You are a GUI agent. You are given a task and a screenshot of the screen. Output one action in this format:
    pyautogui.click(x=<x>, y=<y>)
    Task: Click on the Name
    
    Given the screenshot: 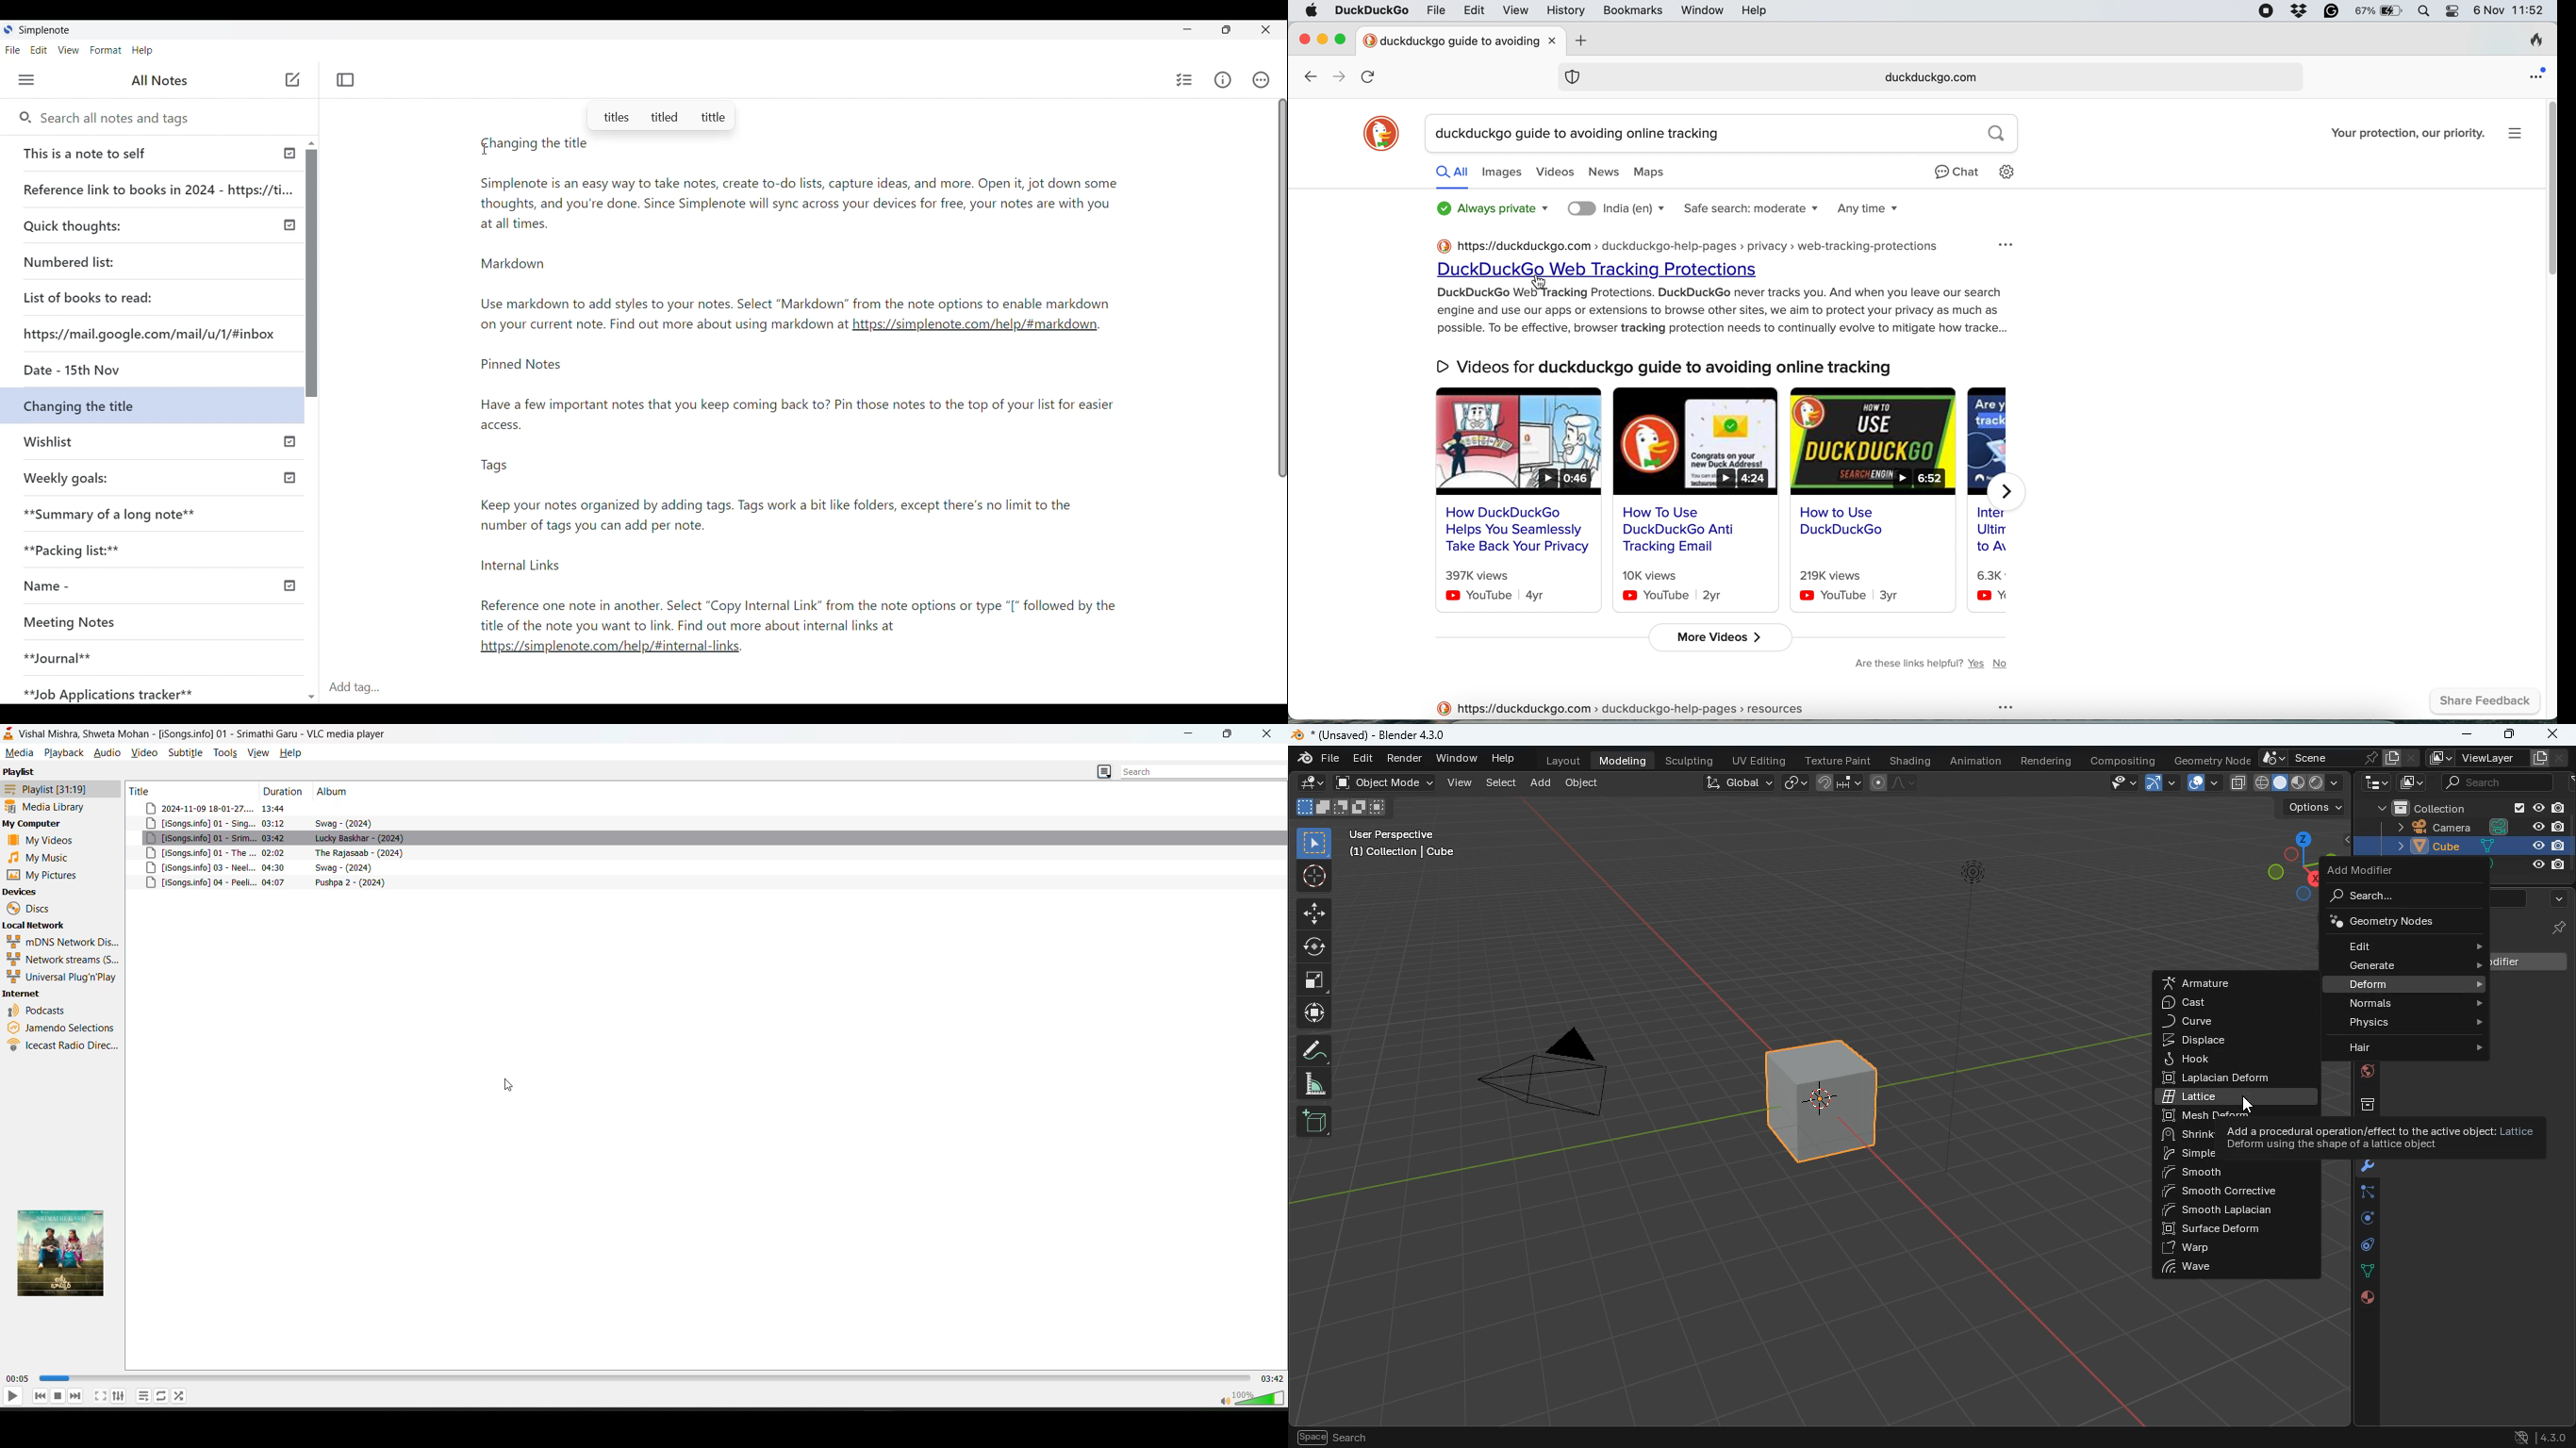 What is the action you would take?
    pyautogui.click(x=42, y=587)
    